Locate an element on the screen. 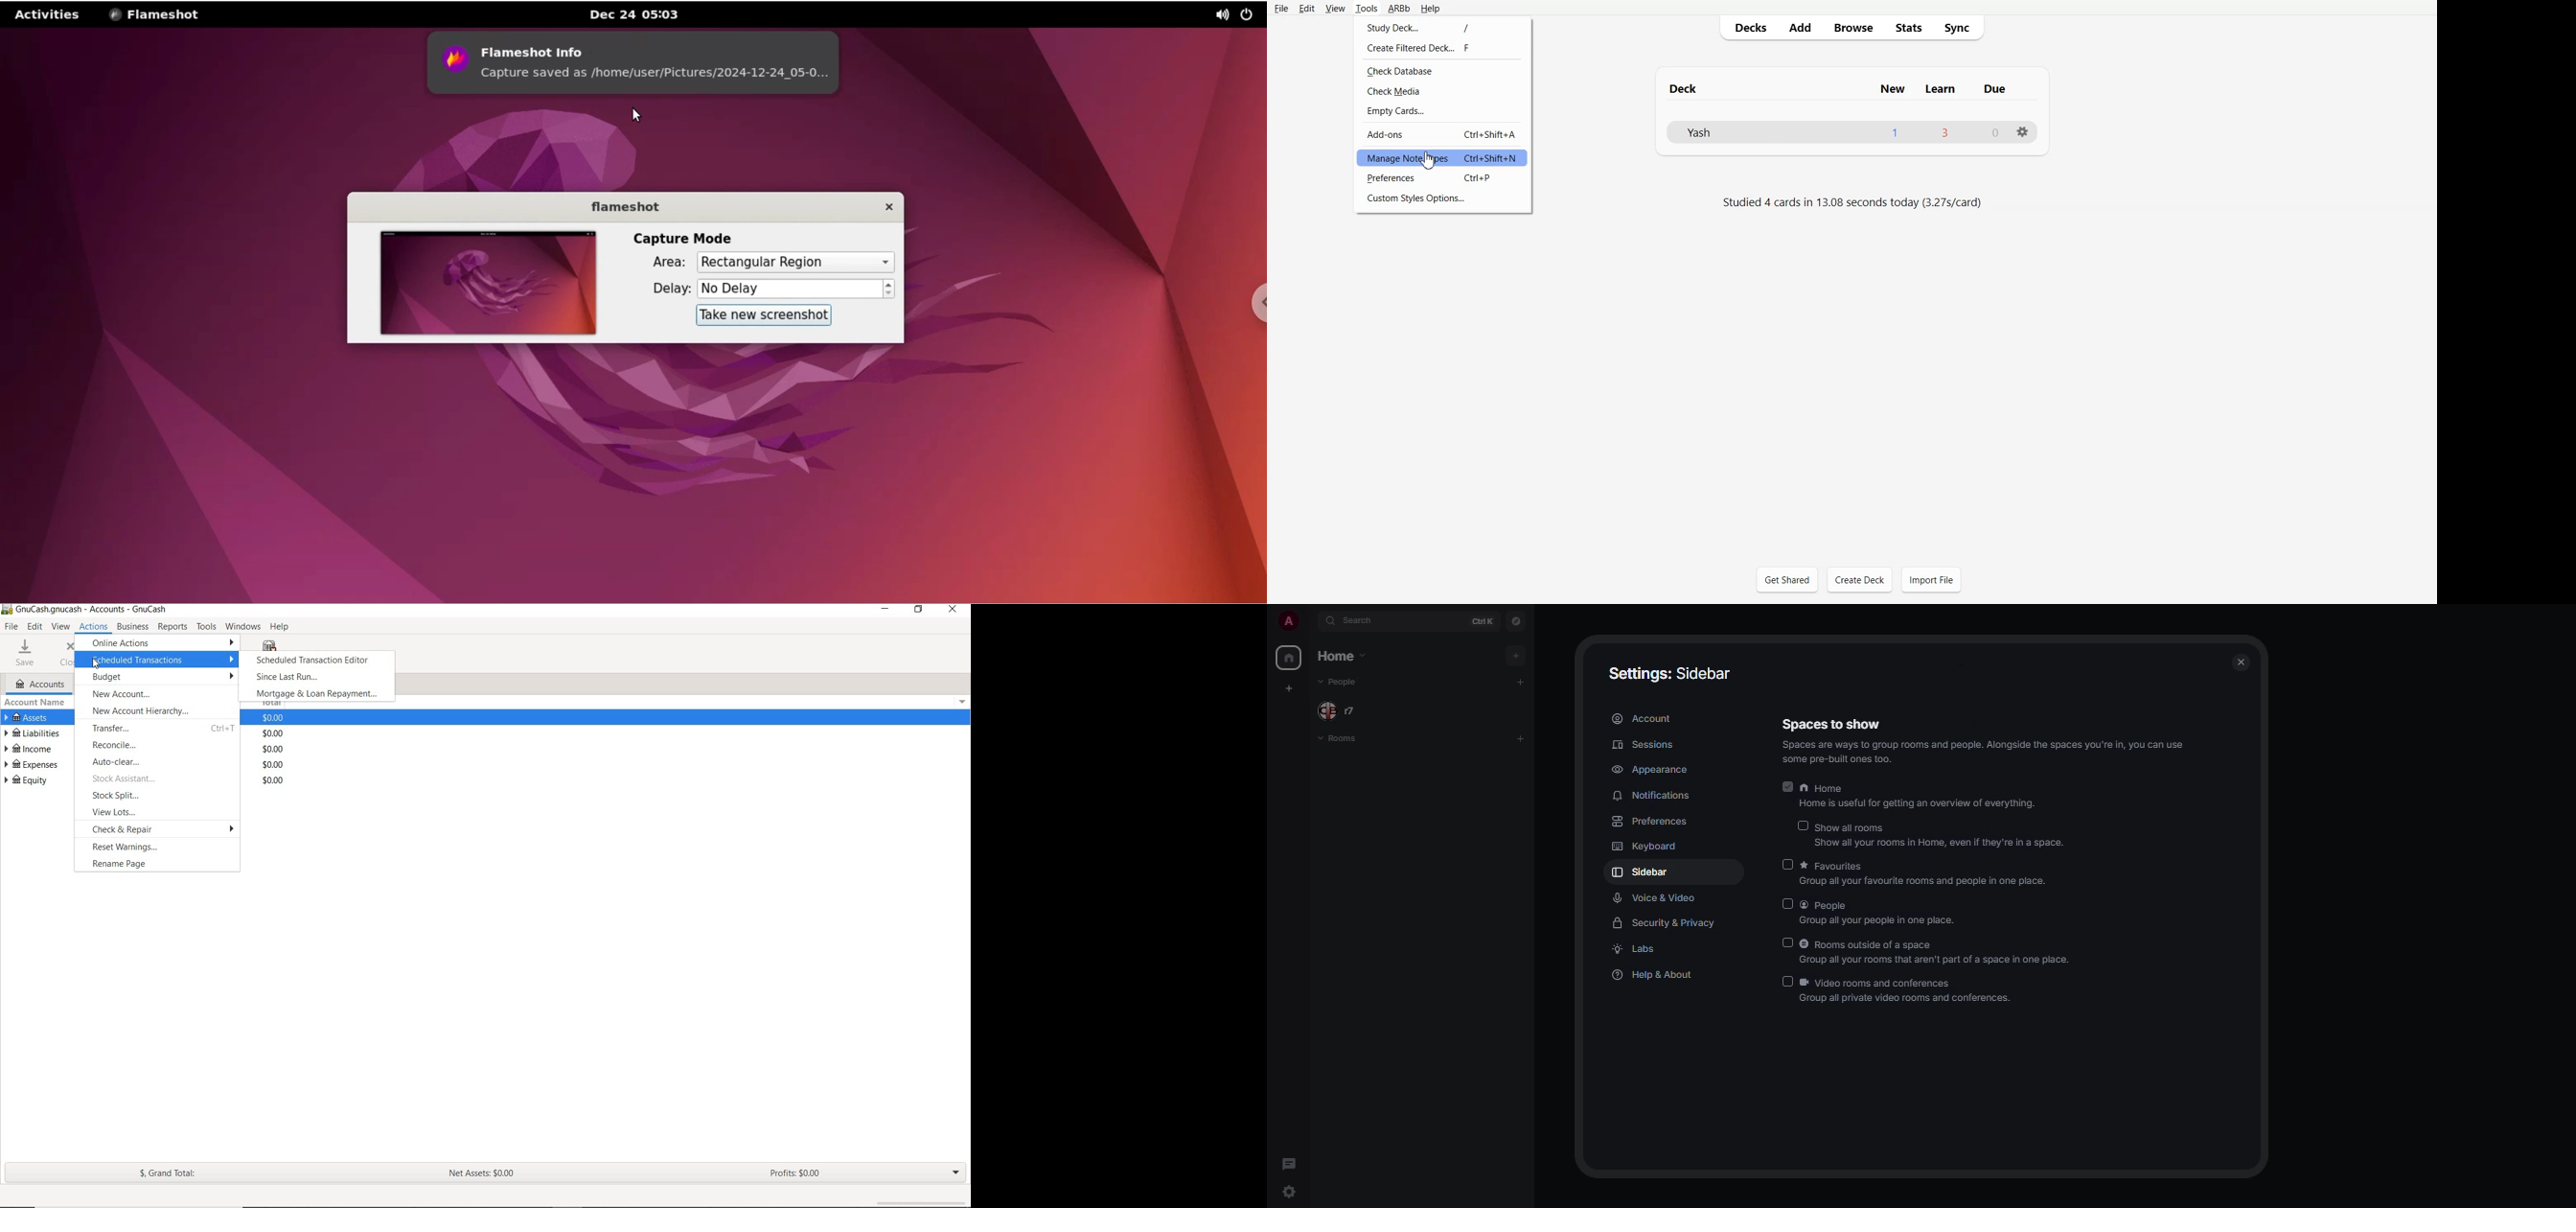  Create Deck is located at coordinates (1860, 579).